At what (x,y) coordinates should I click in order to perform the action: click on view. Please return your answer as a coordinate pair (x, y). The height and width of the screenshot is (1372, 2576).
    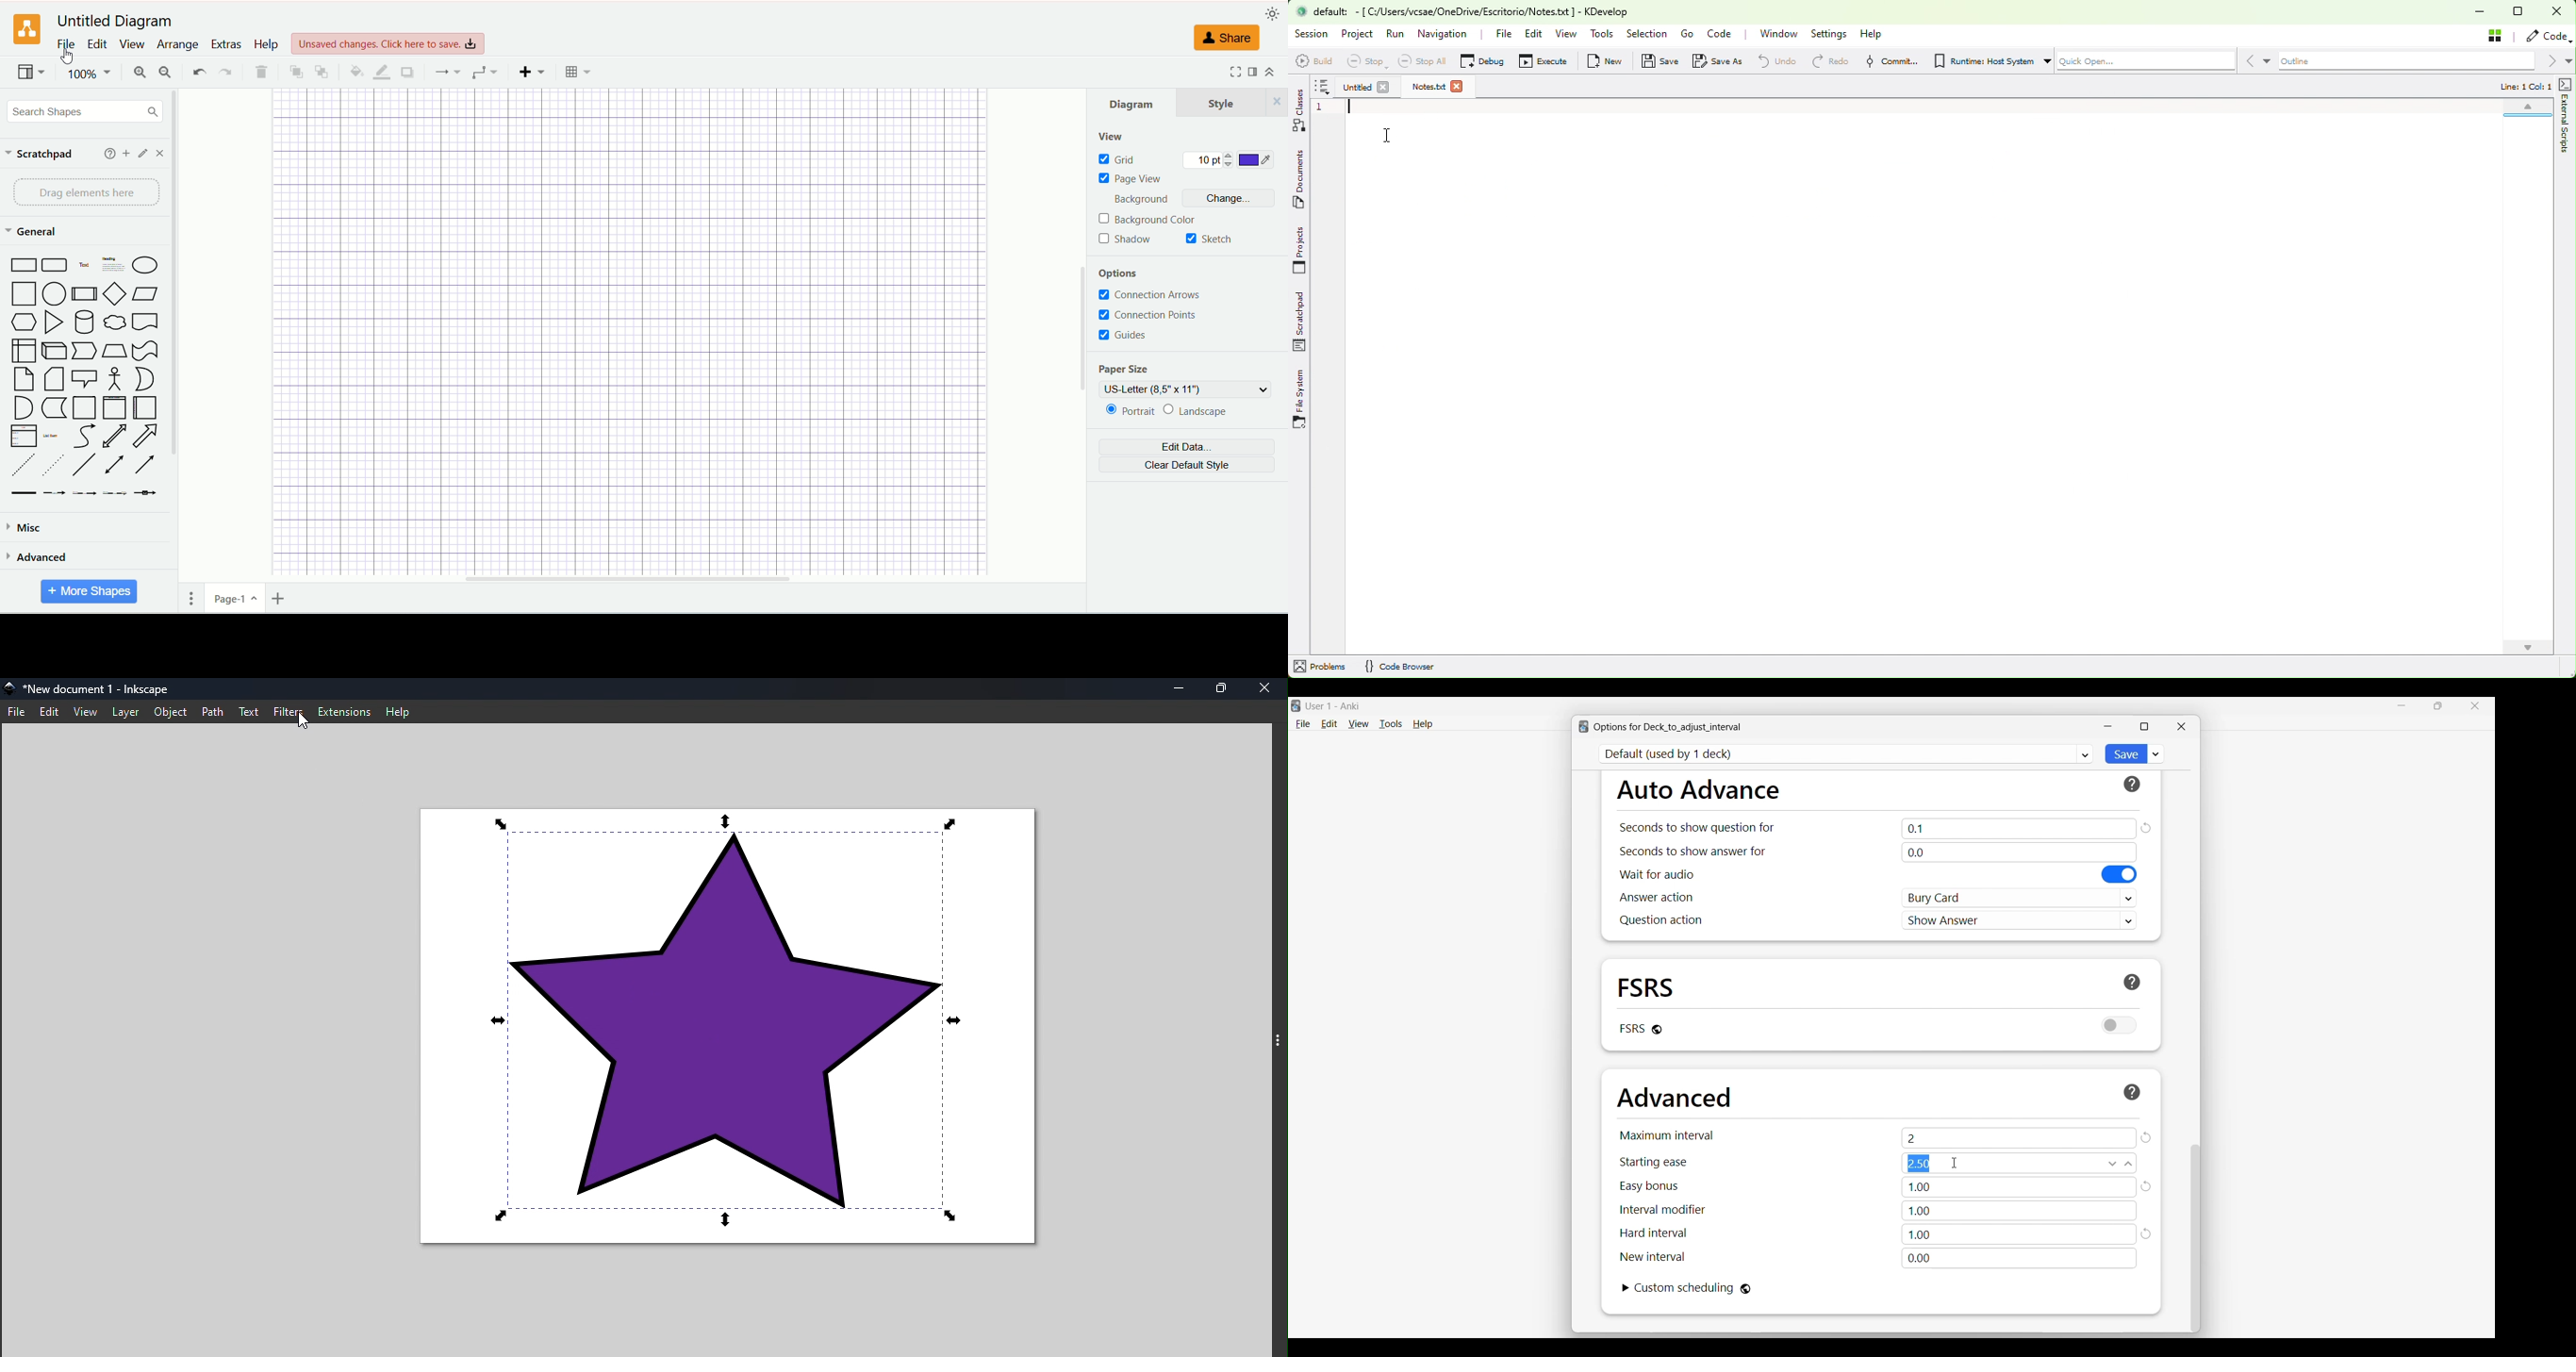
    Looking at the image, I should click on (132, 44).